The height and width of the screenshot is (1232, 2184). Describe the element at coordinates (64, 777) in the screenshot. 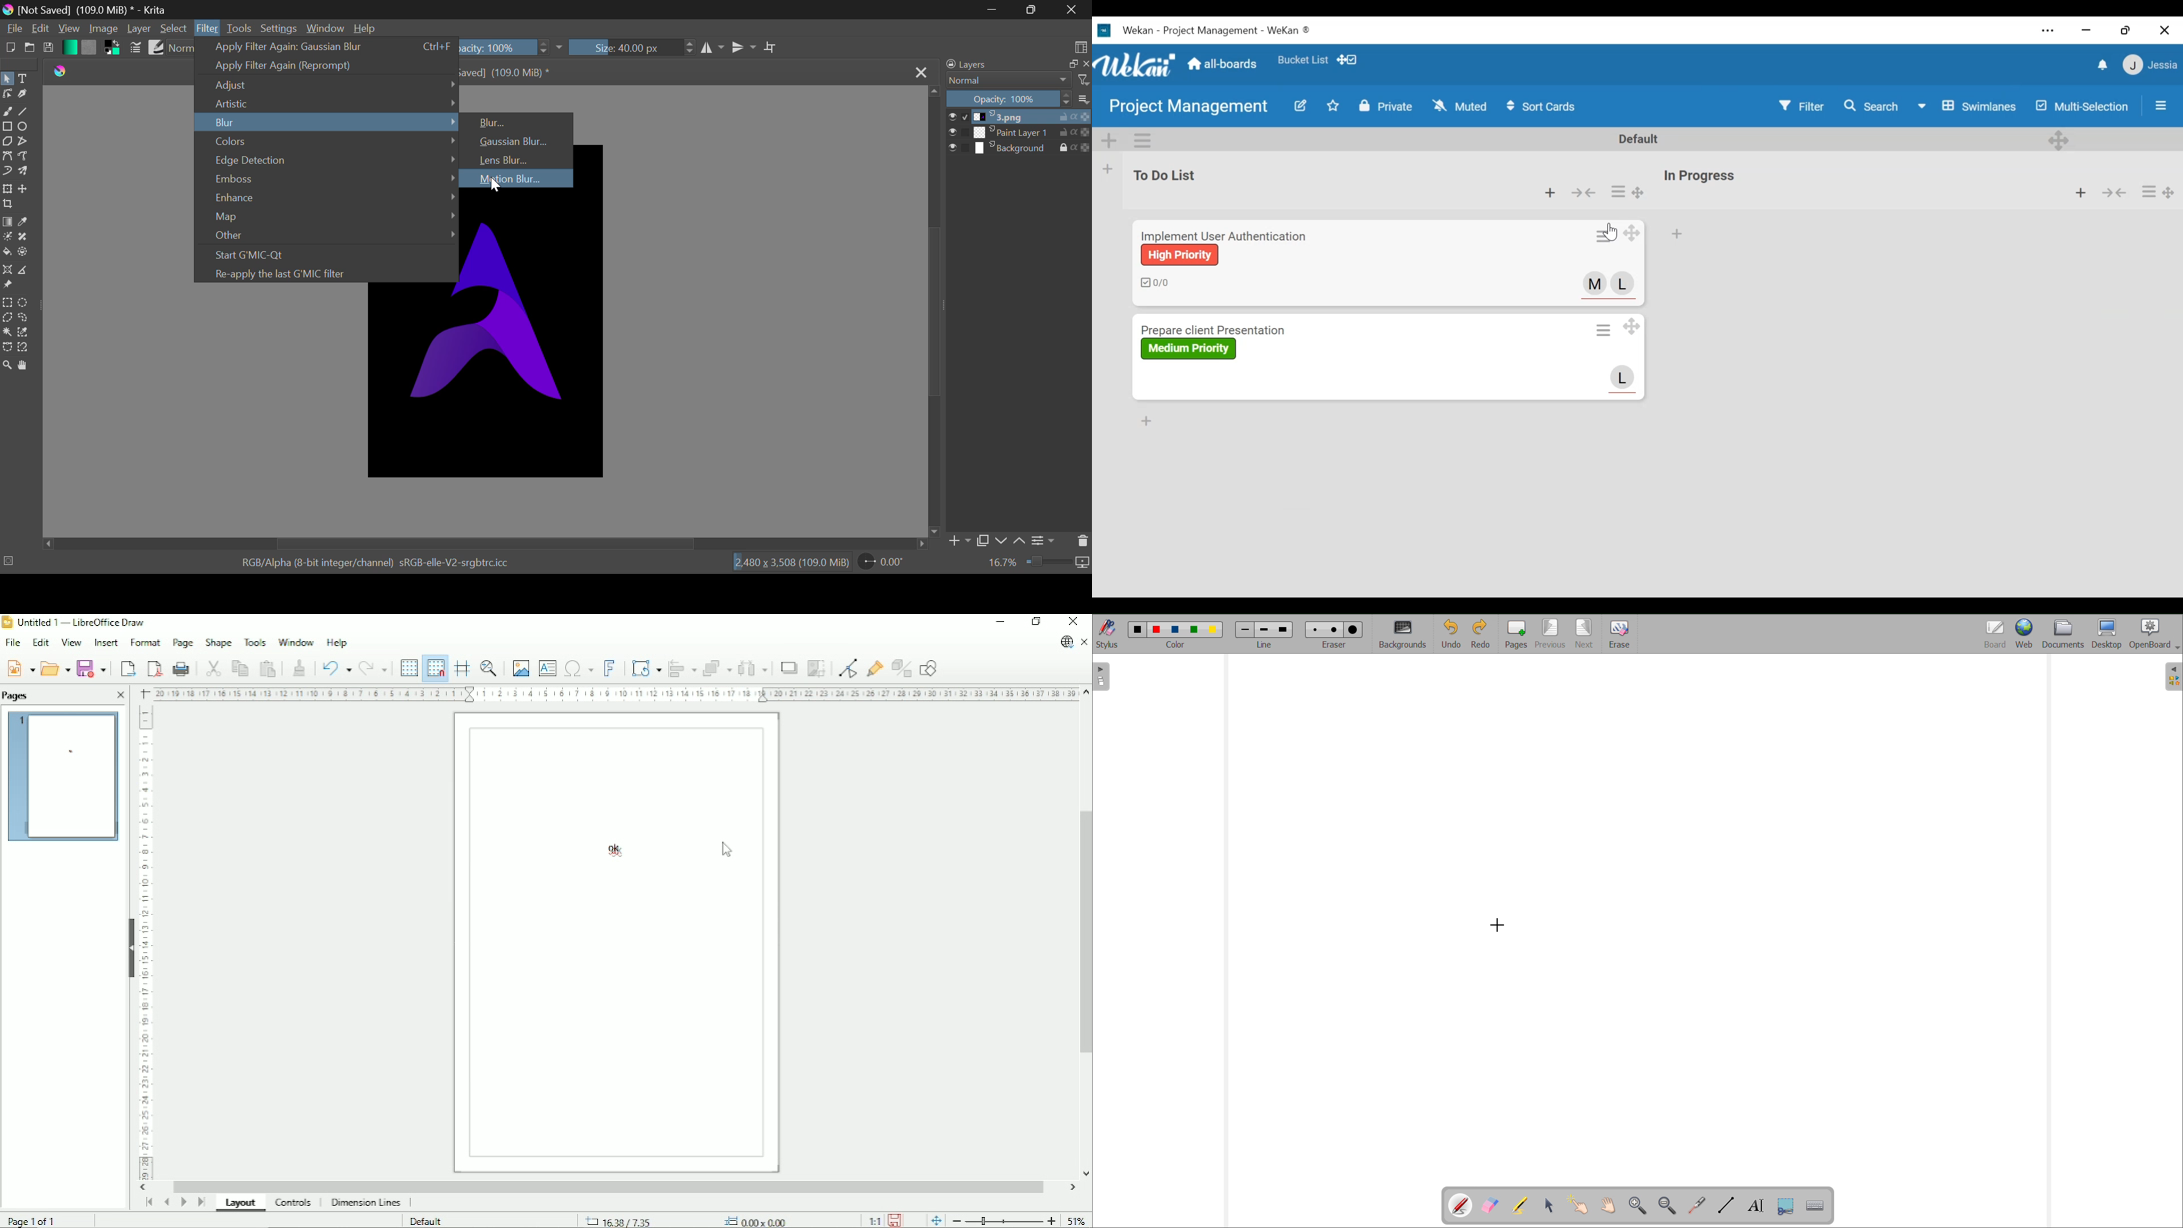

I see `Preview` at that location.